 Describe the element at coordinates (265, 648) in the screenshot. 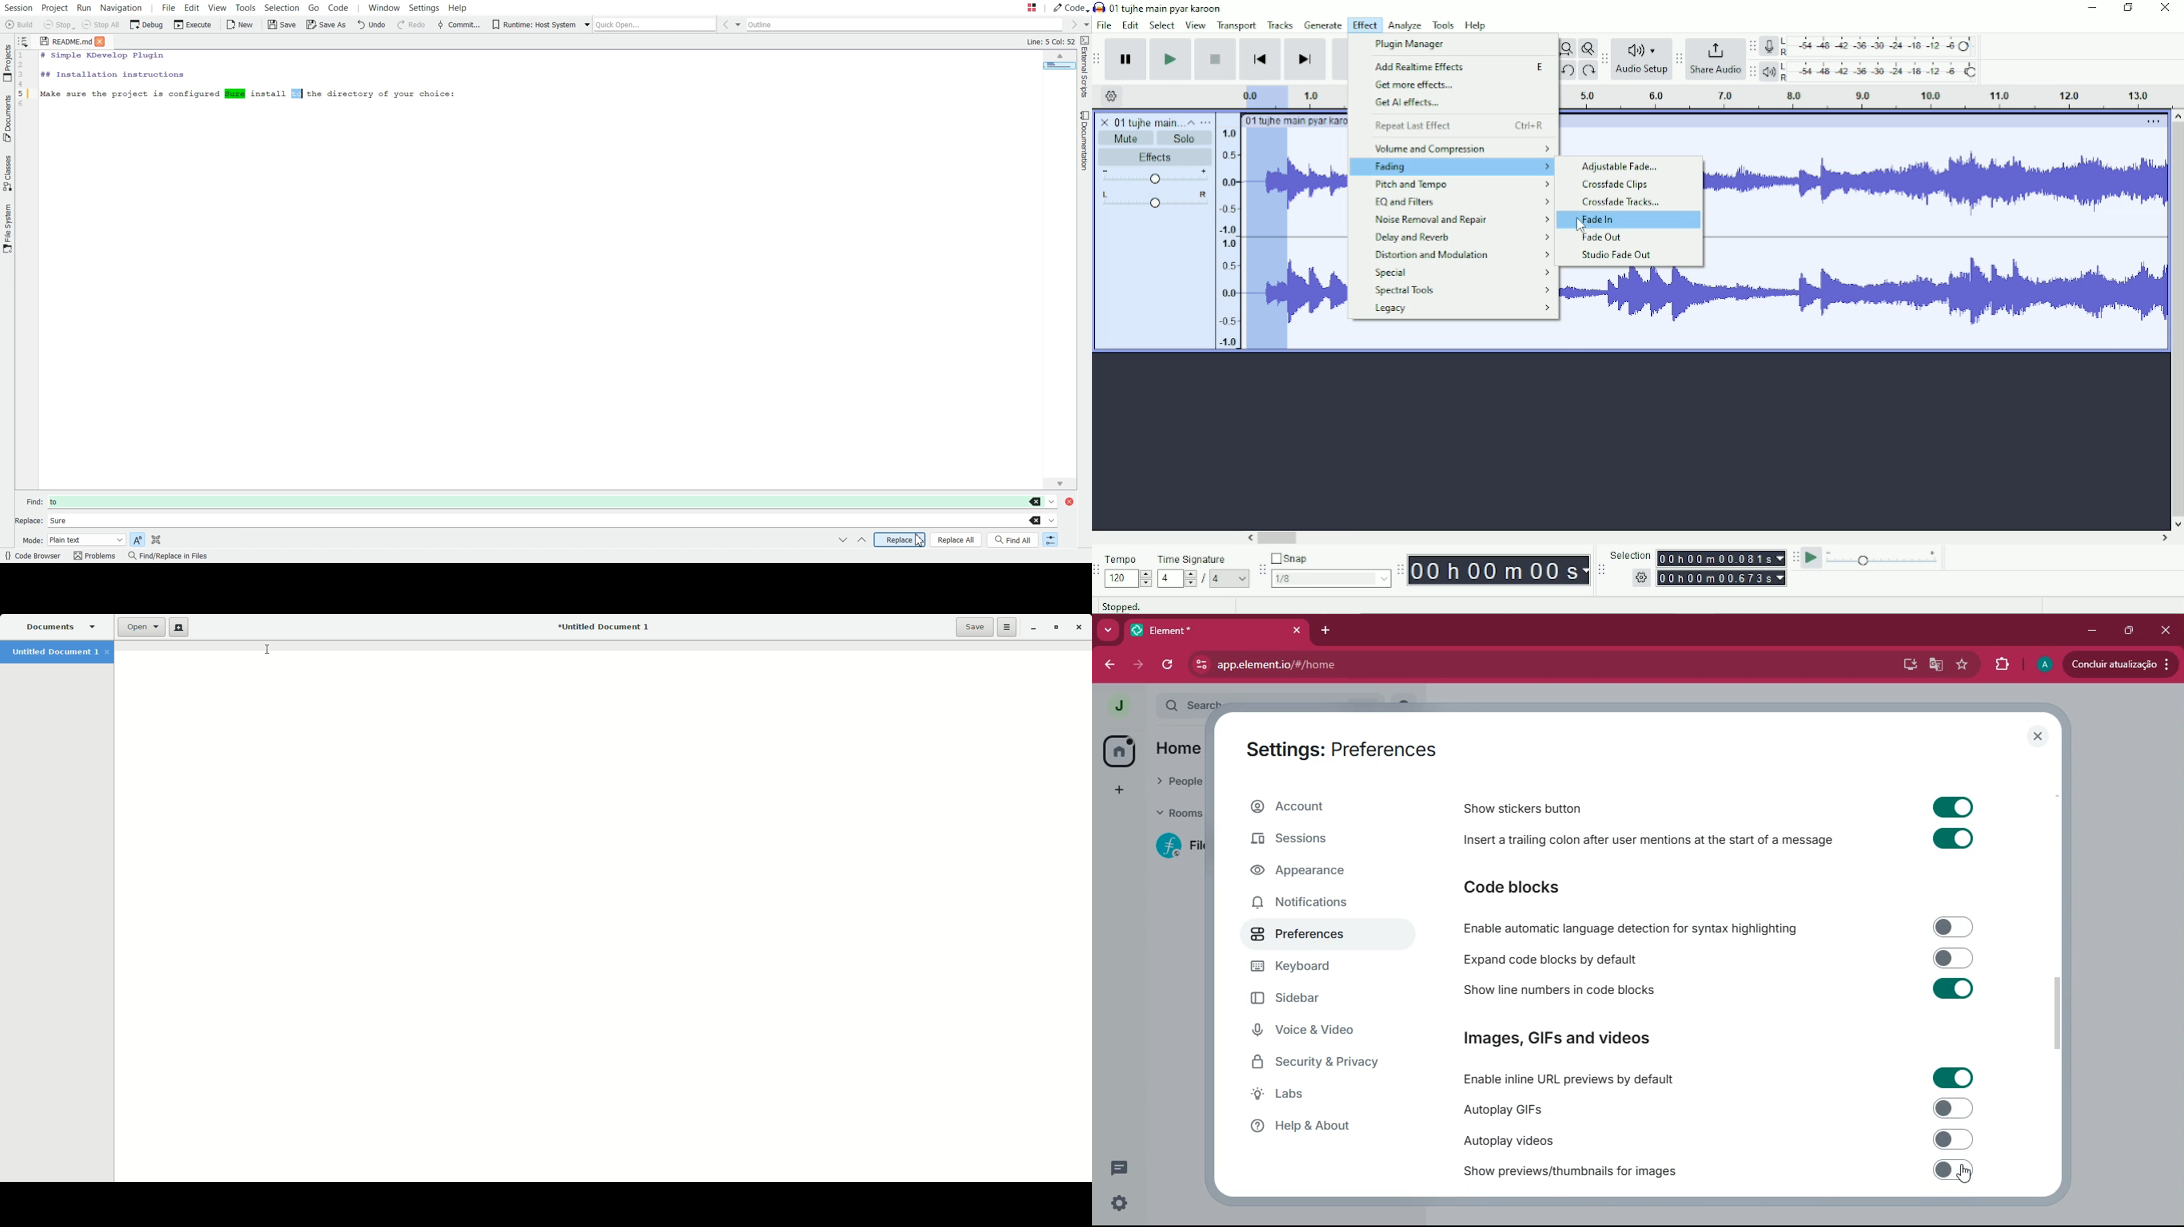

I see `Cursor` at that location.